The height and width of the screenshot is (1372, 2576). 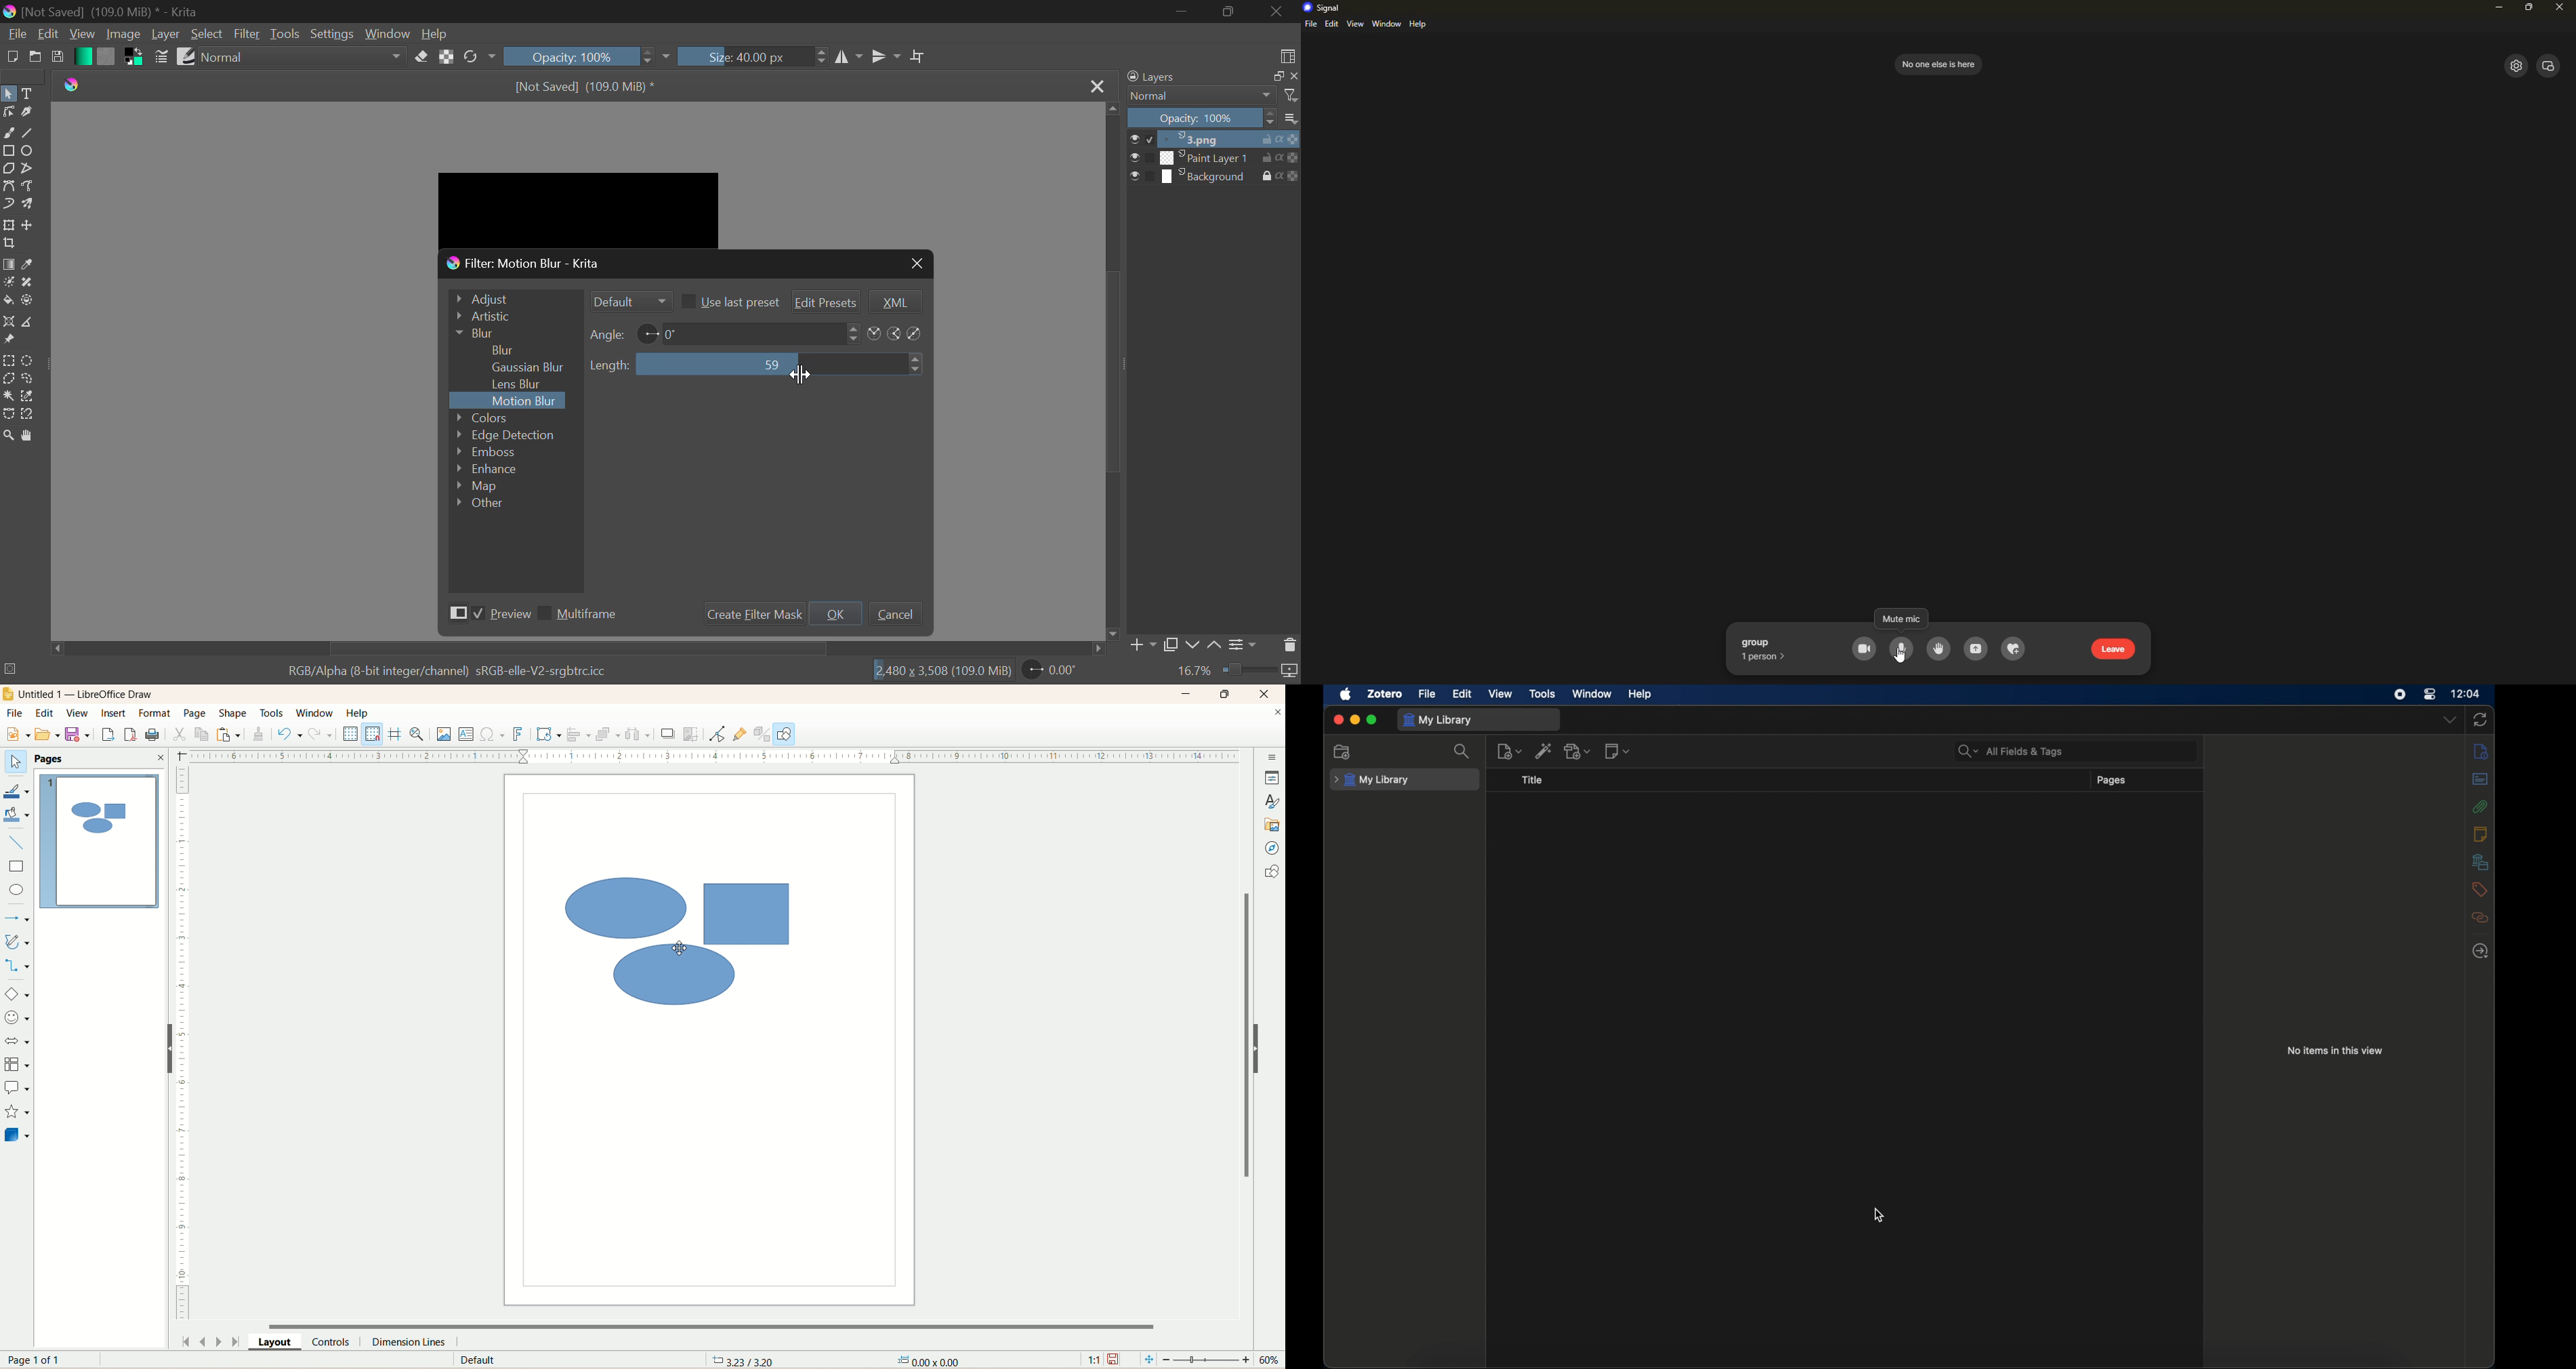 I want to click on window, so click(x=1387, y=24).